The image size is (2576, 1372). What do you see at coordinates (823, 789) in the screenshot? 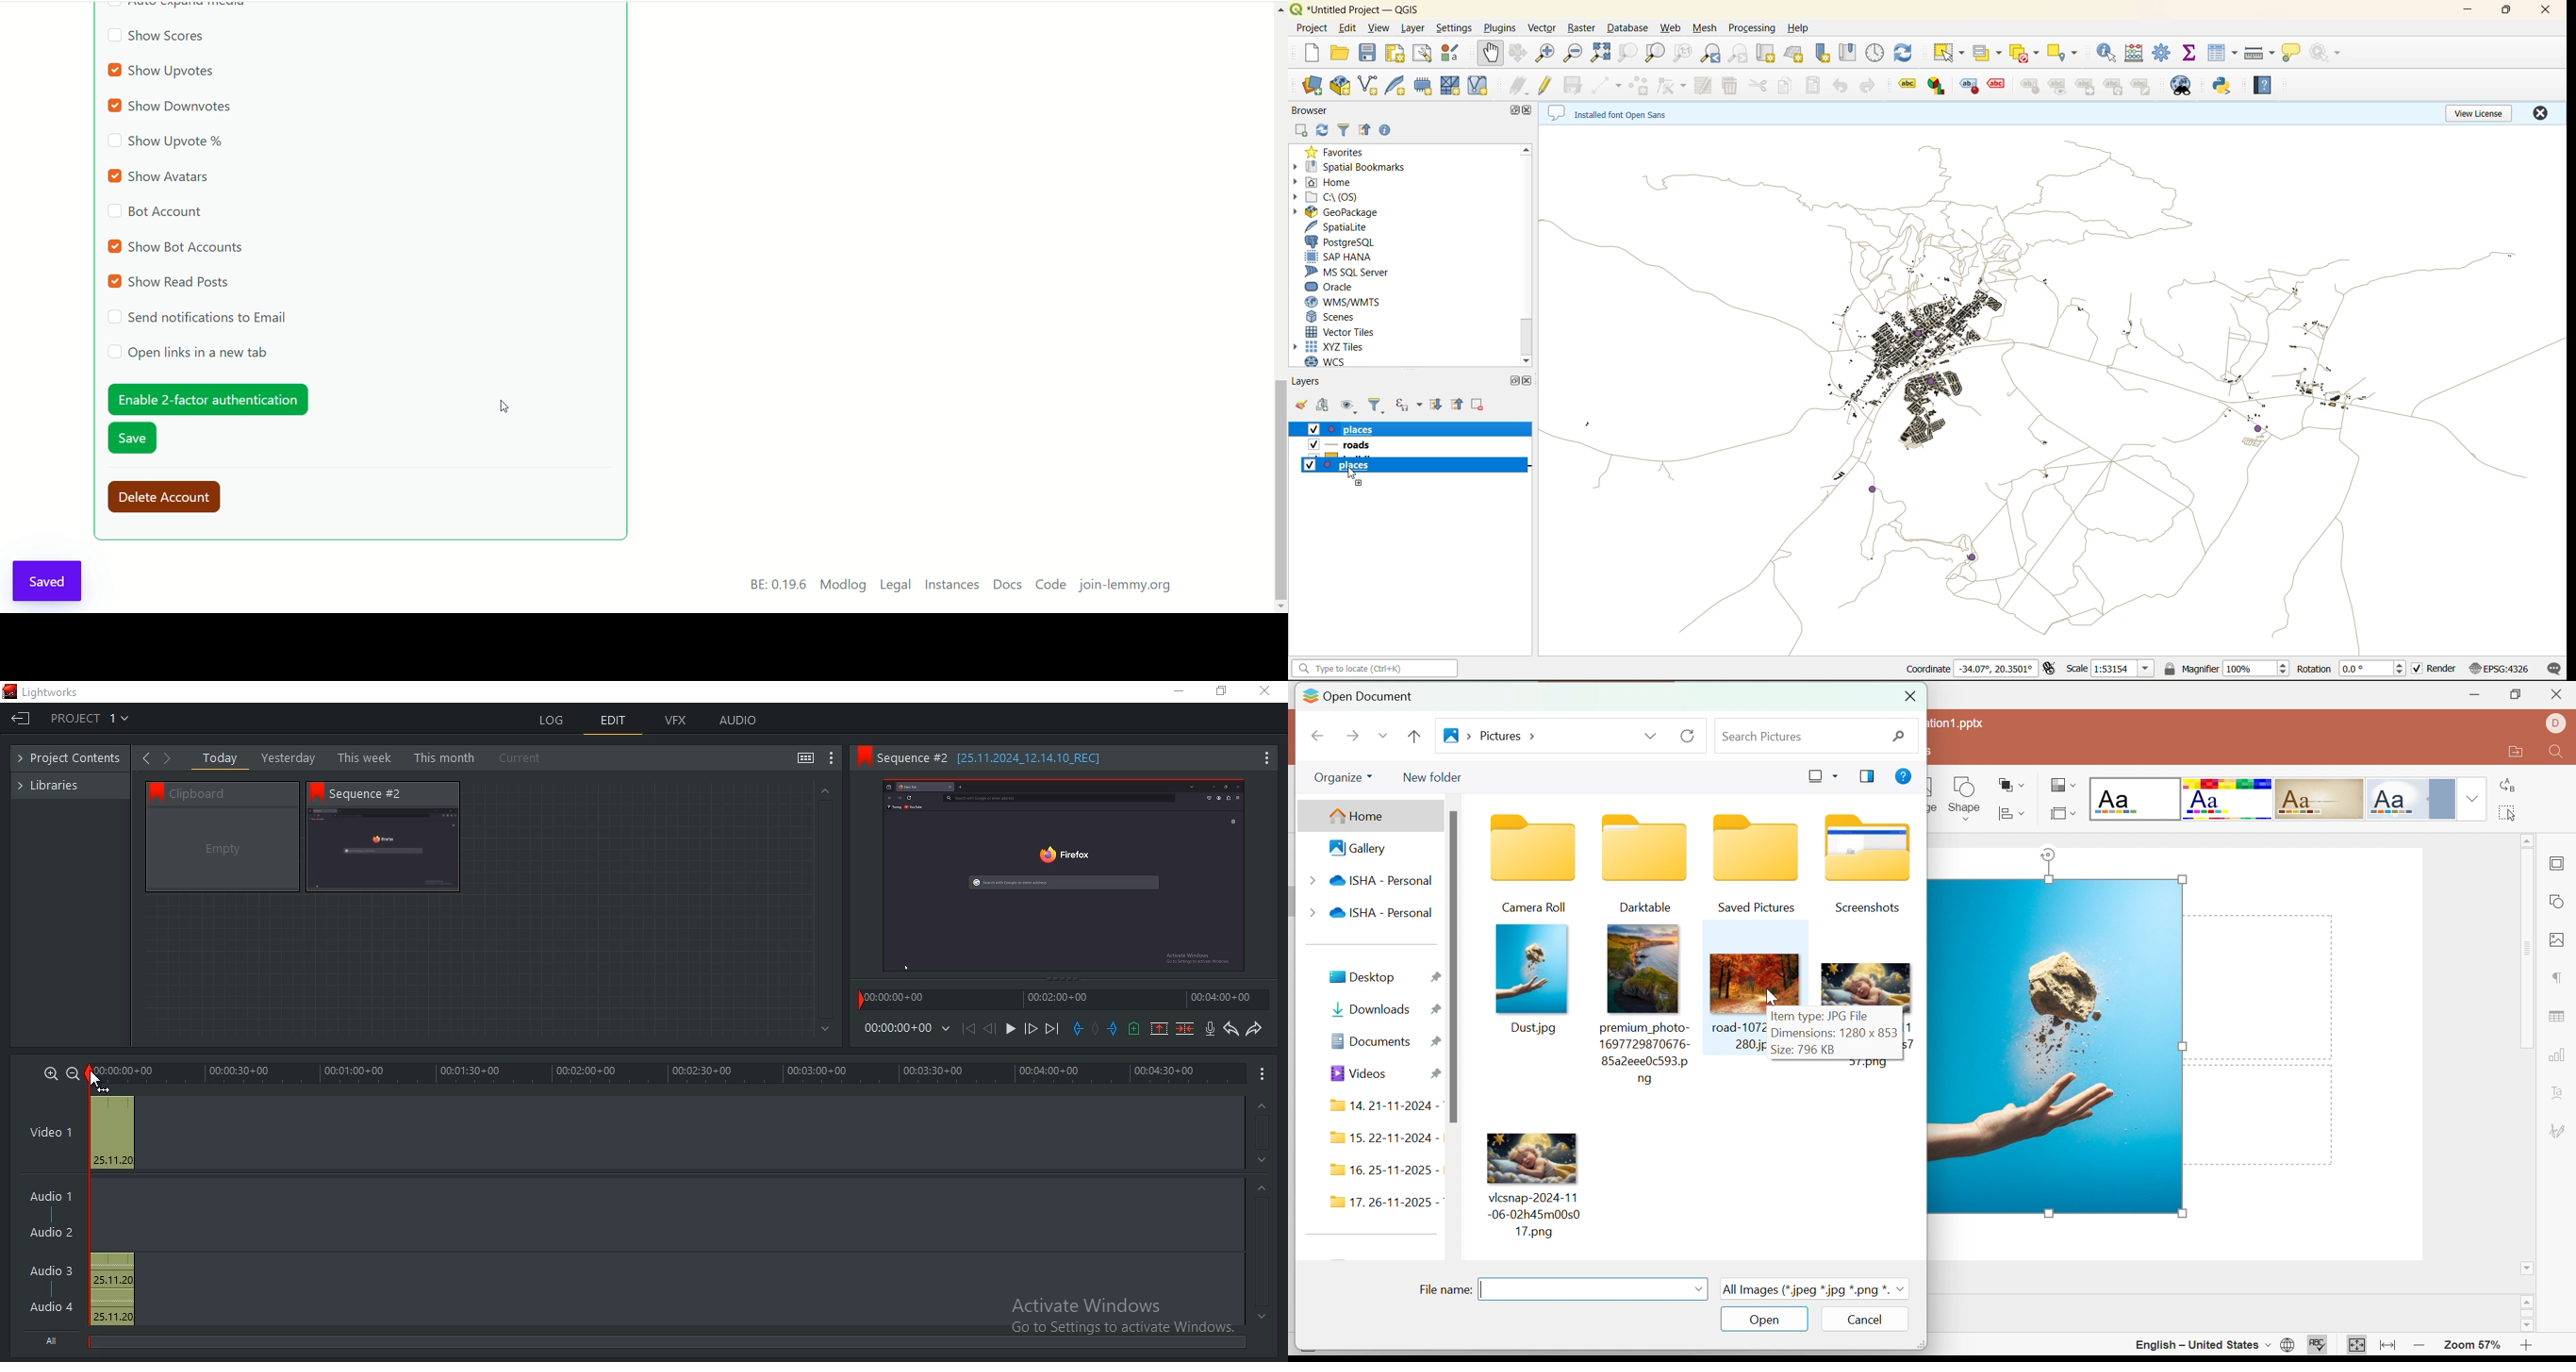
I see `greyed out up arrow` at bounding box center [823, 789].